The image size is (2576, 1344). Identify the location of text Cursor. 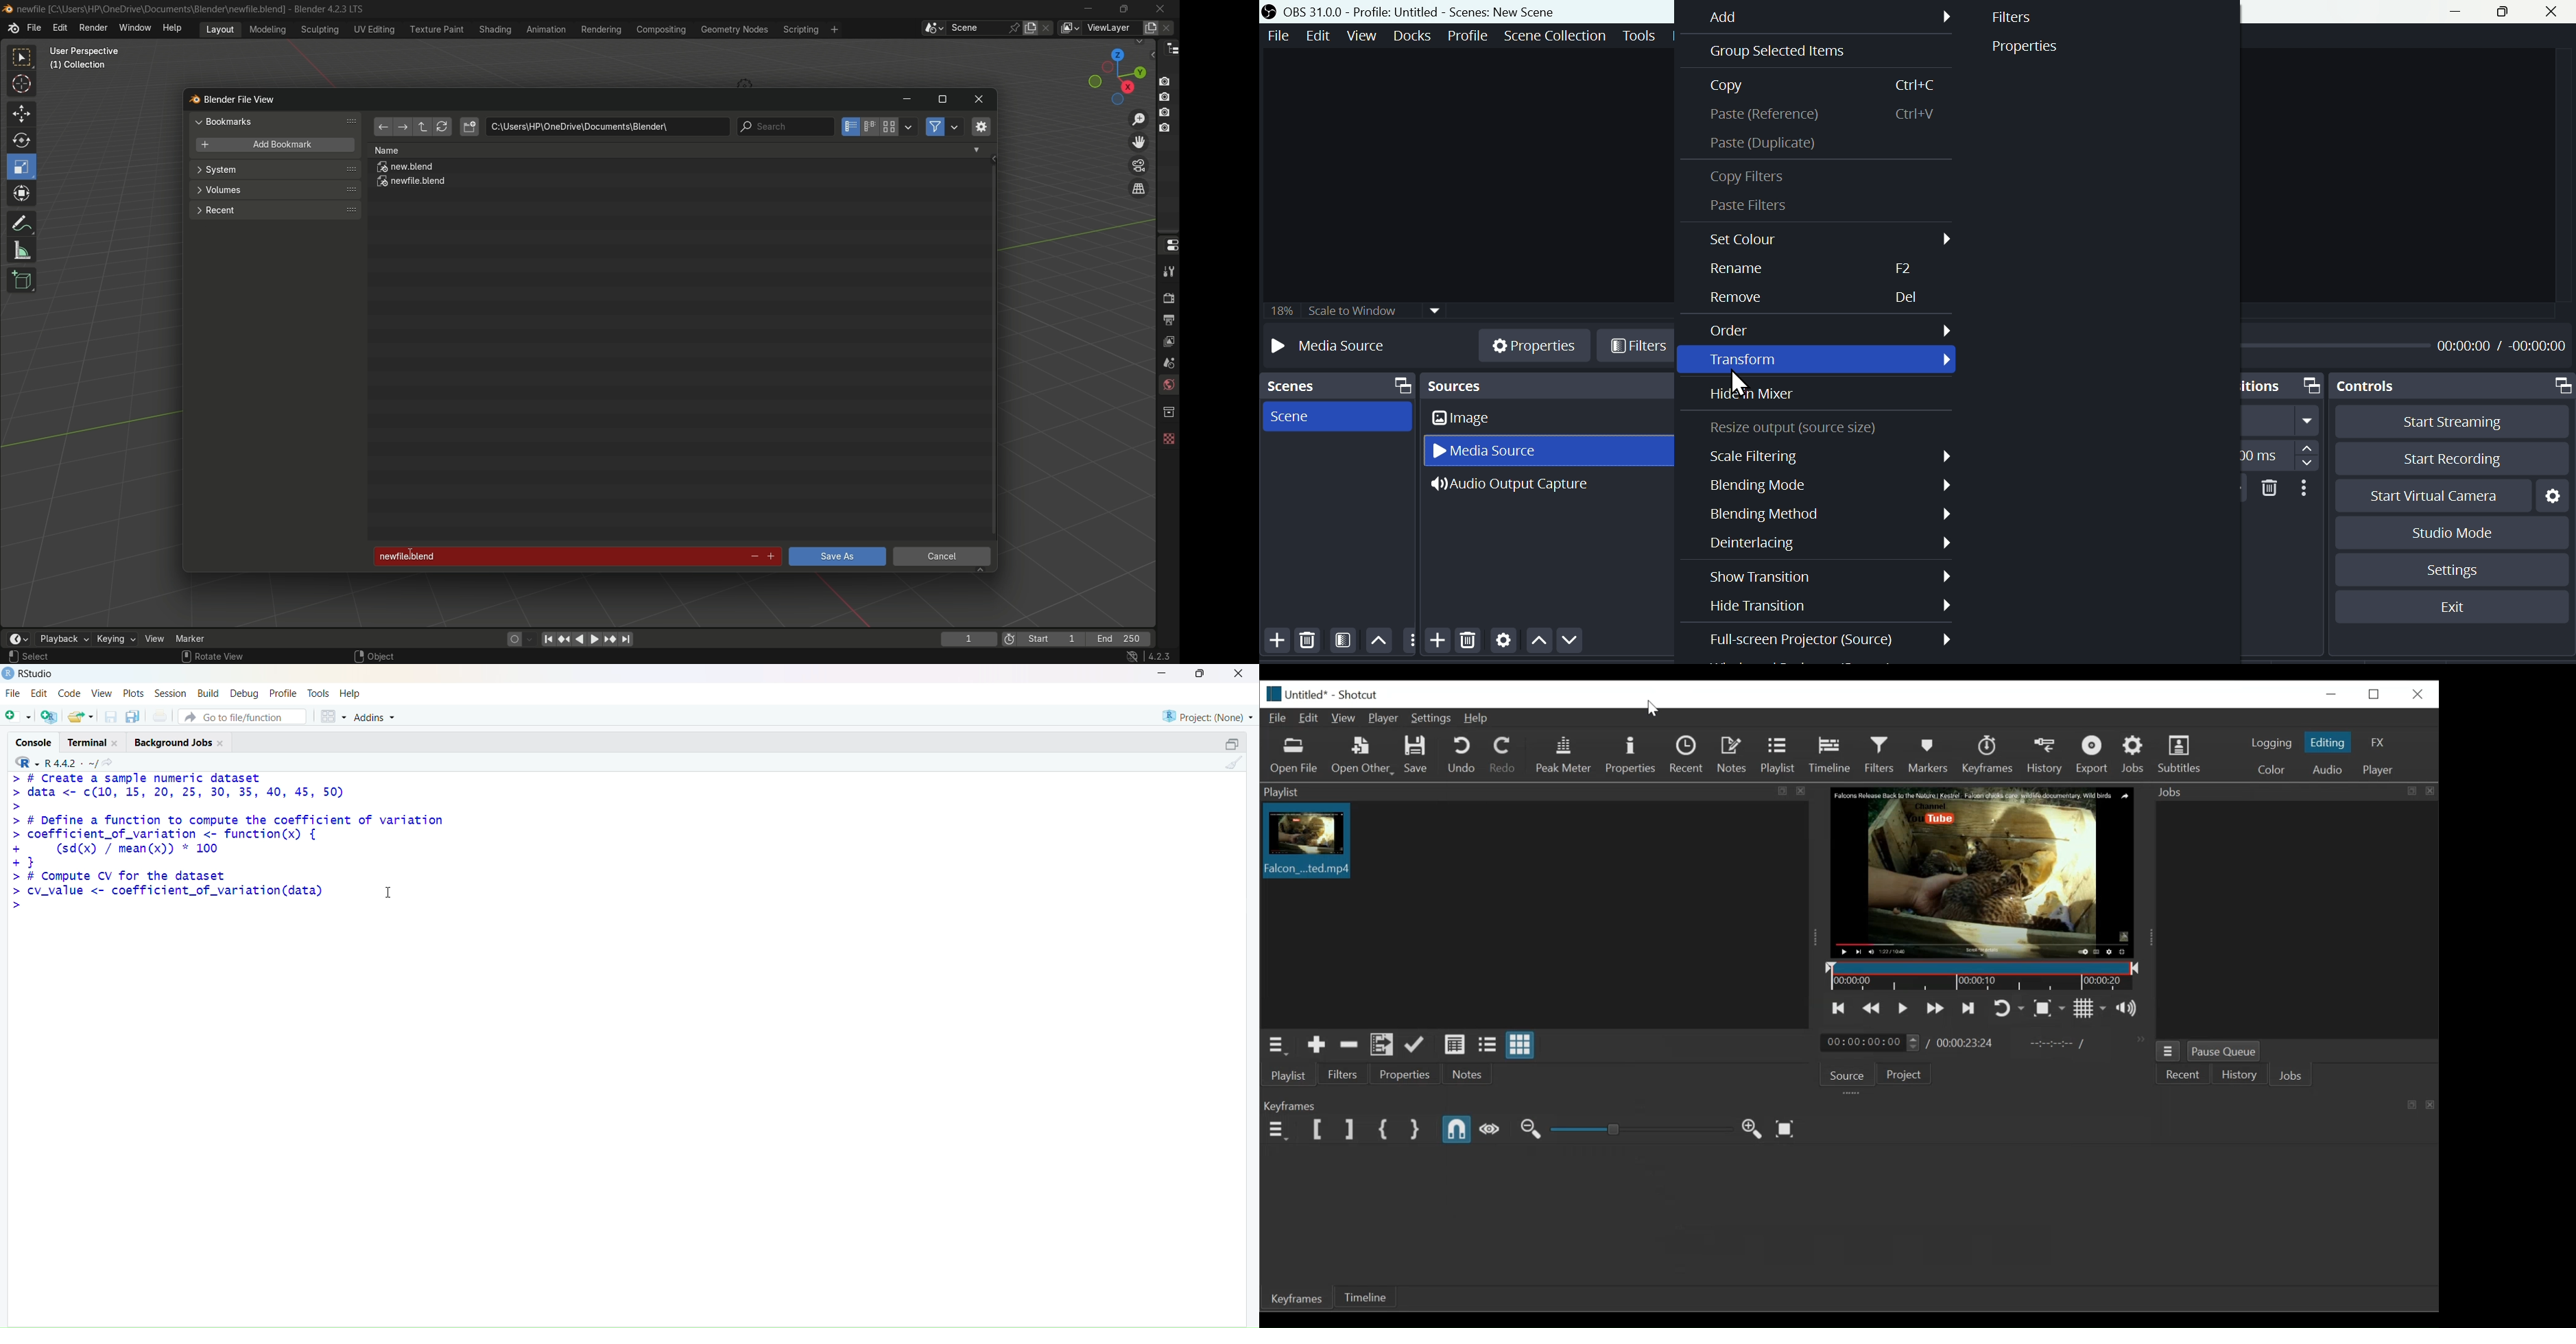
(415, 555).